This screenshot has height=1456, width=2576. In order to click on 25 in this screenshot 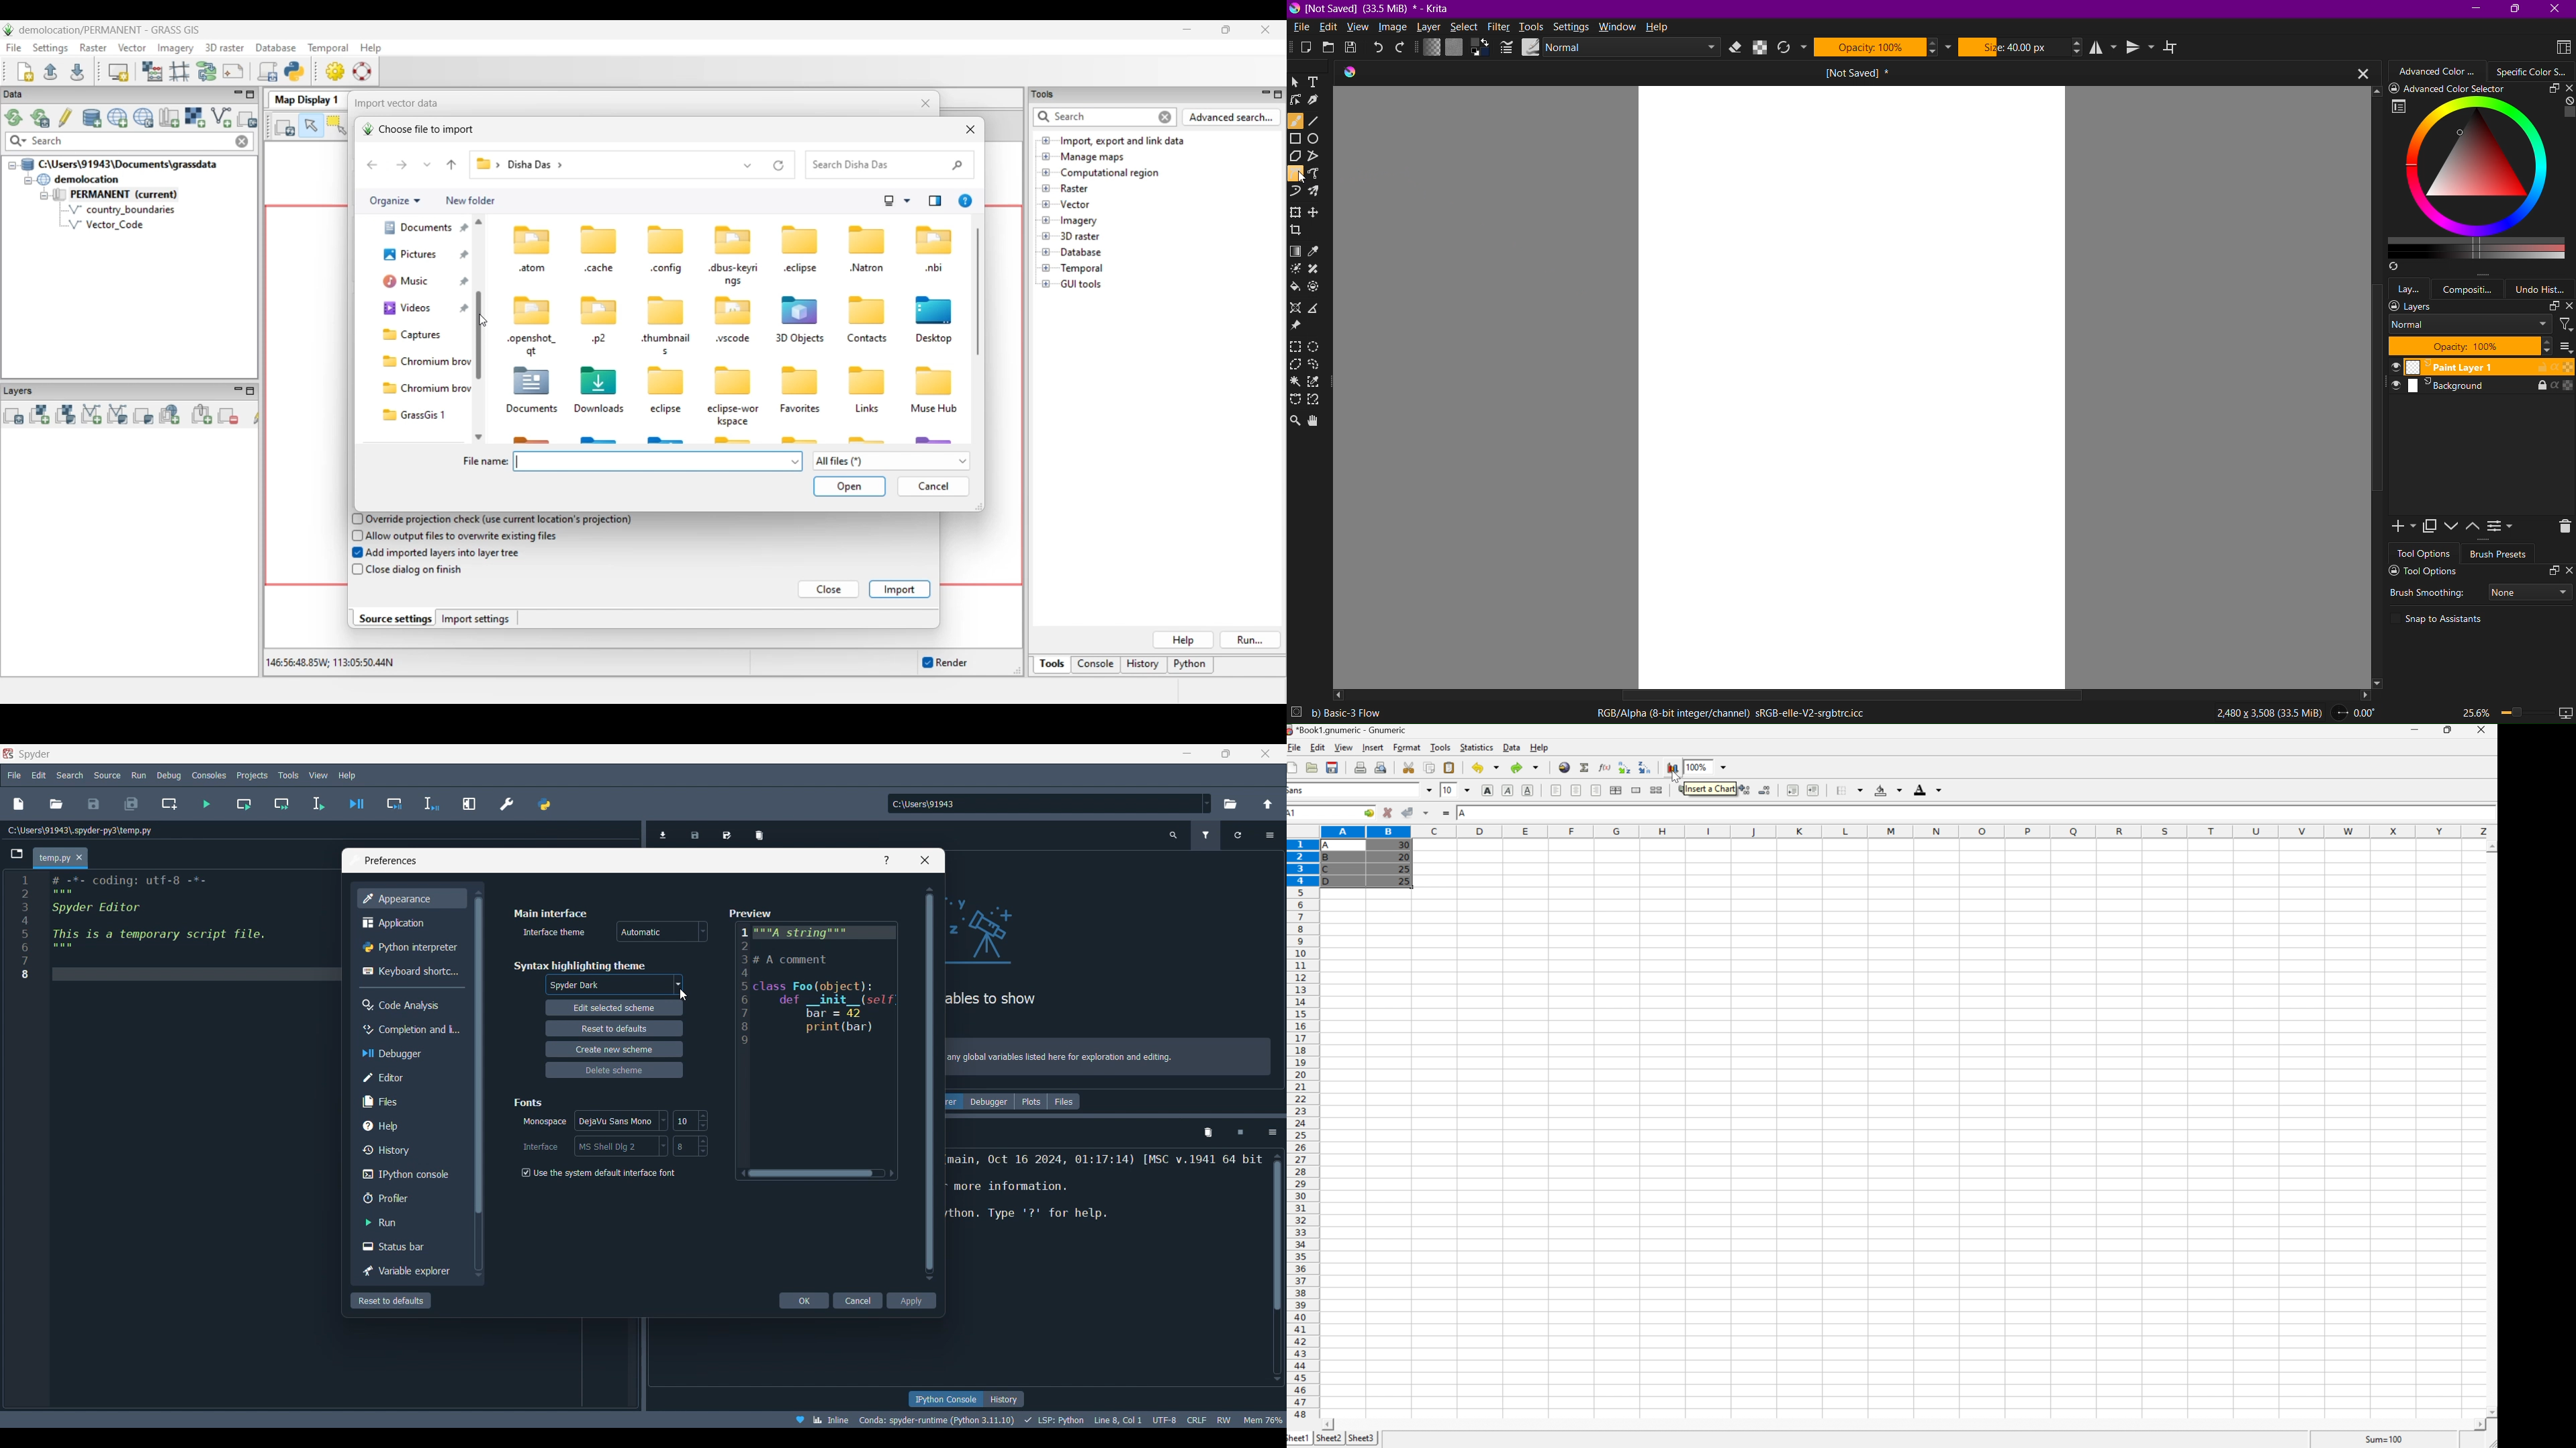, I will do `click(1403, 868)`.